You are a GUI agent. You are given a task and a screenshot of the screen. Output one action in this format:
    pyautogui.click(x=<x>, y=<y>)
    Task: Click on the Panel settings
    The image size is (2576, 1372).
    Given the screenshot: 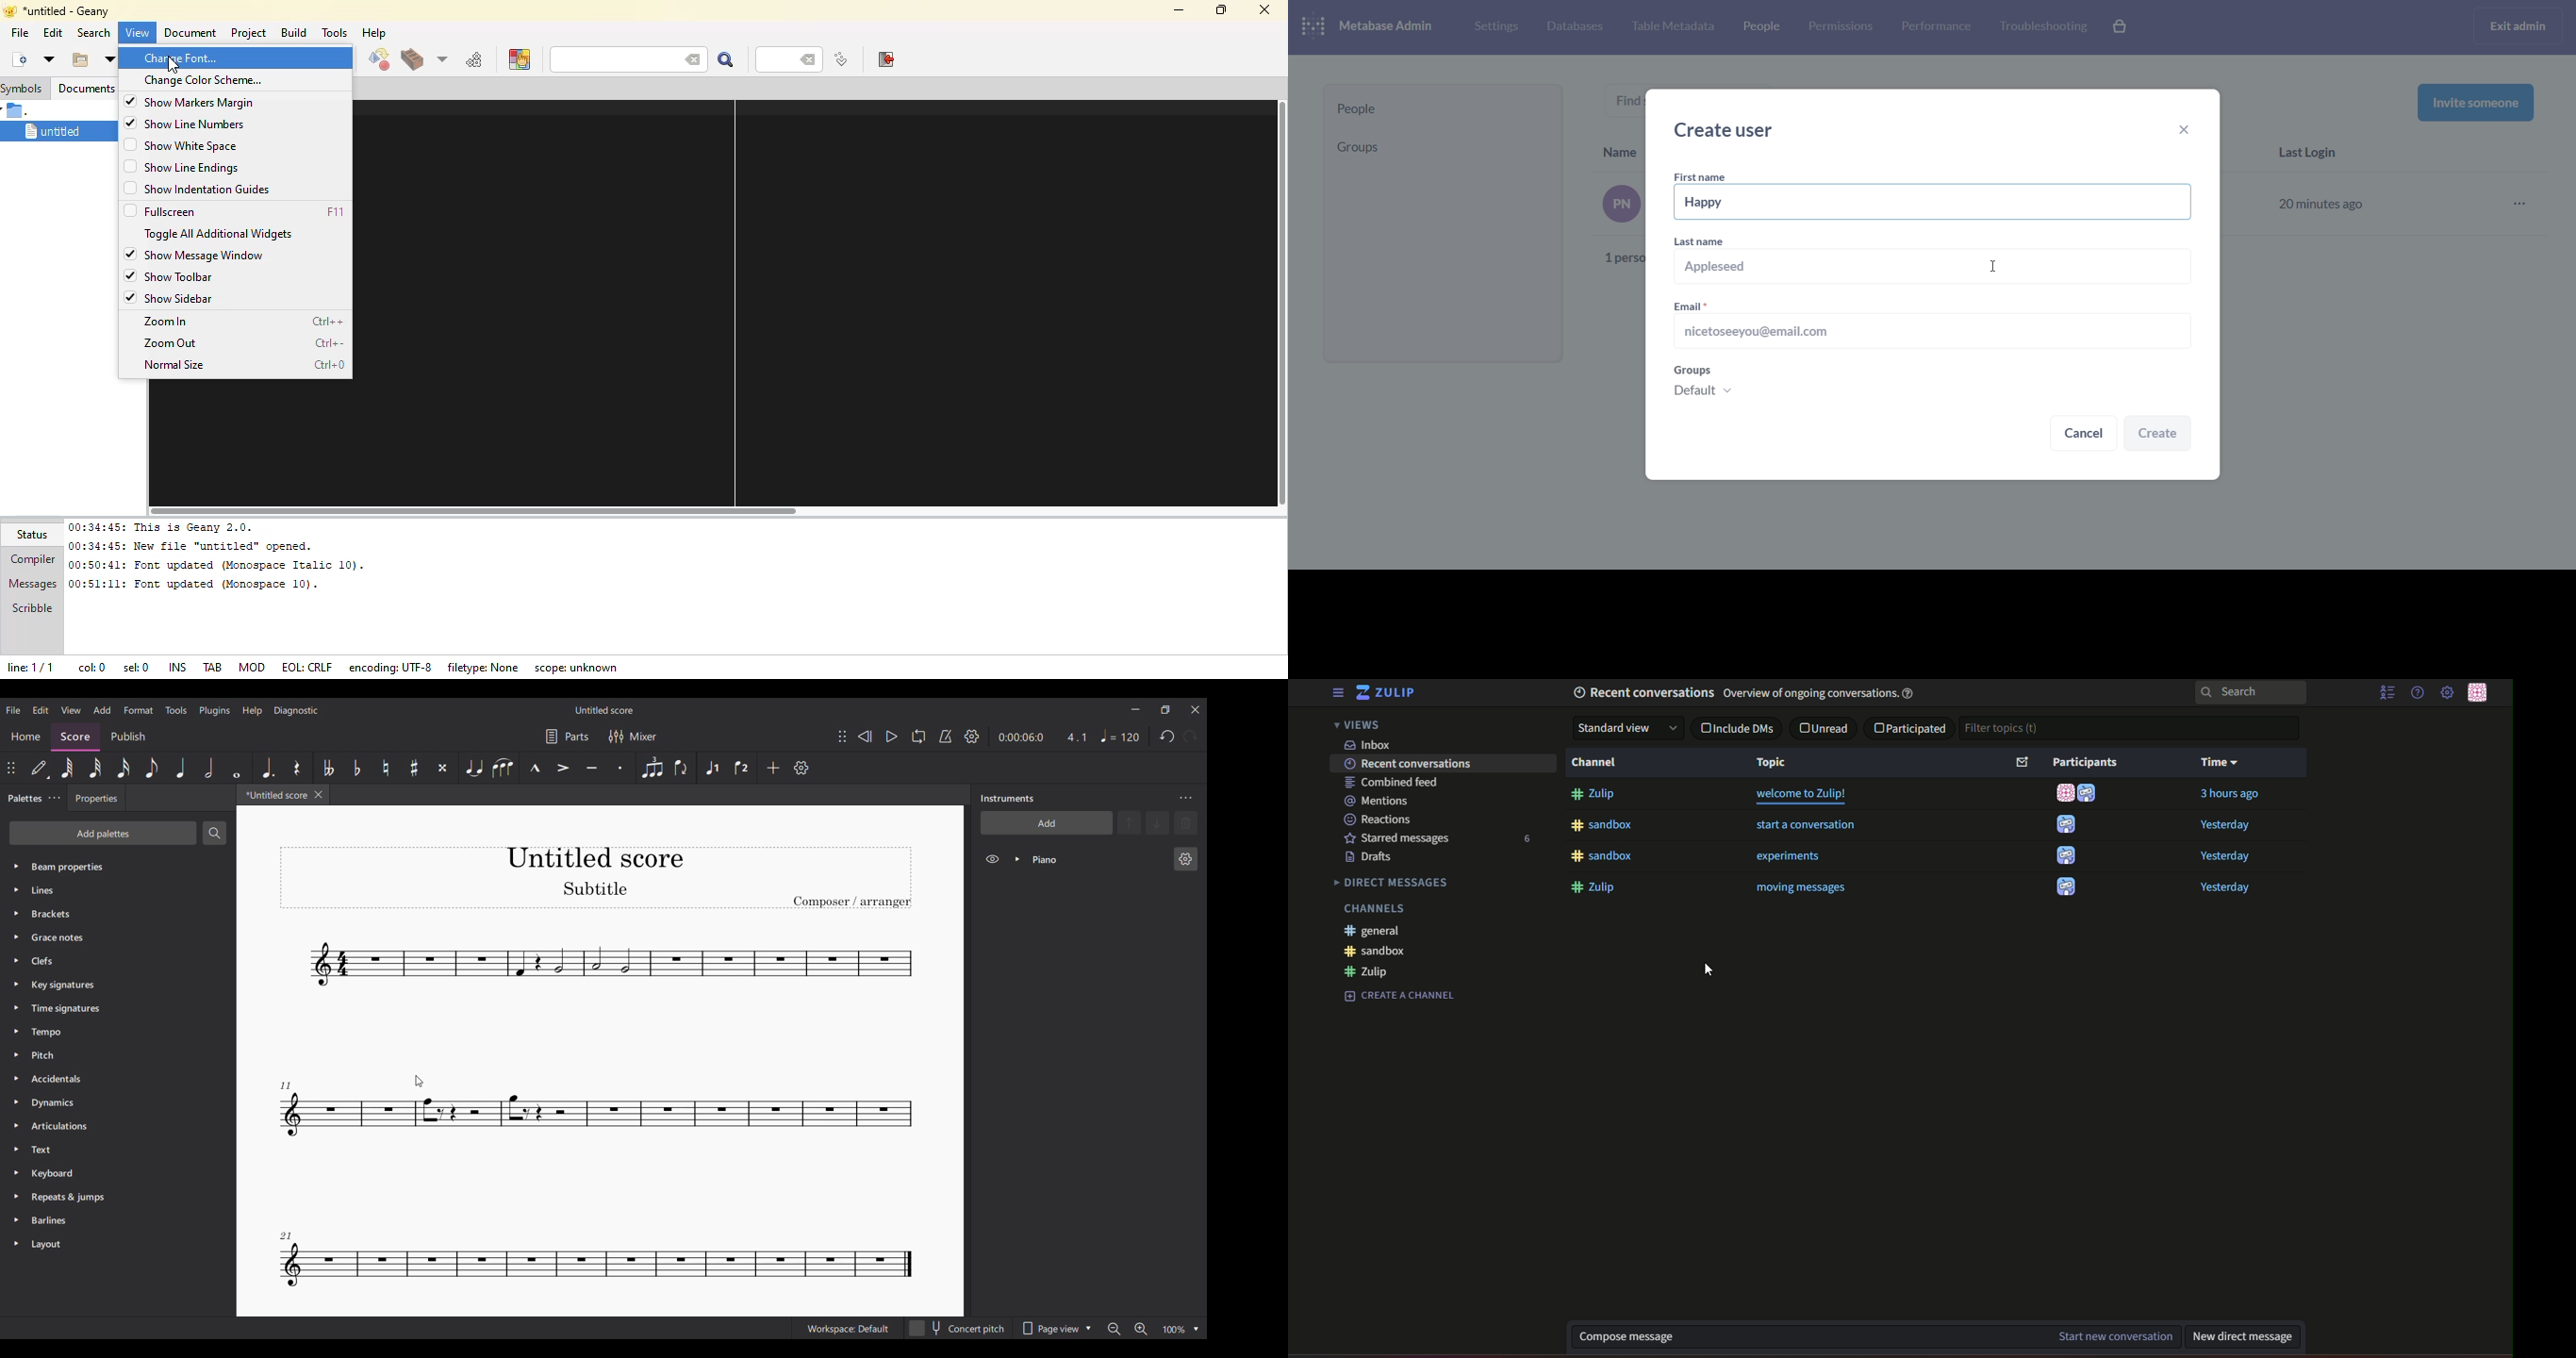 What is the action you would take?
    pyautogui.click(x=1186, y=798)
    